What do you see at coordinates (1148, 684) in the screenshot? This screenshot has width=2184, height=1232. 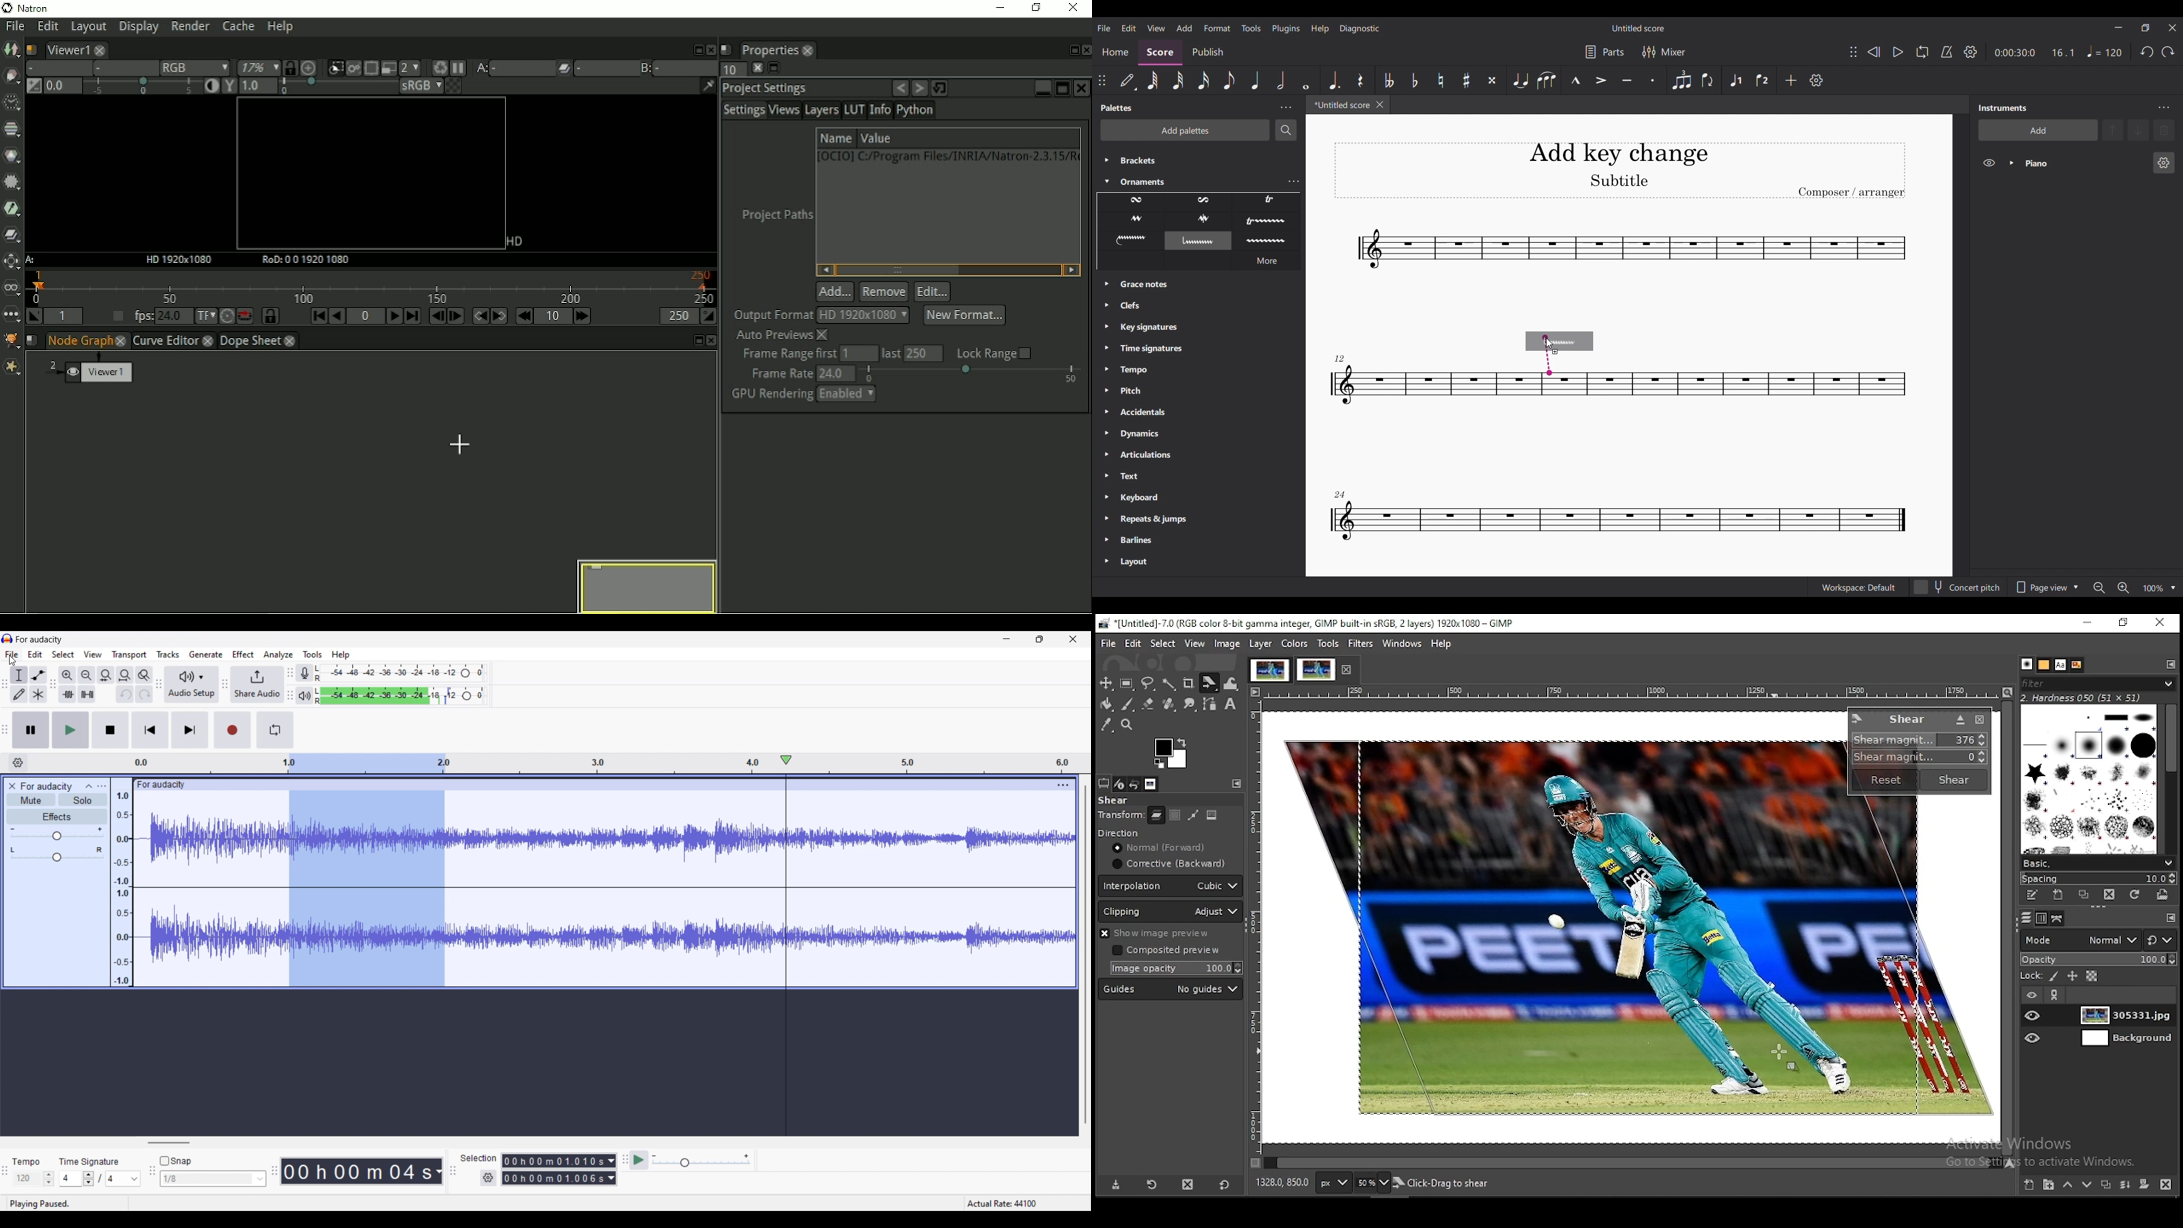 I see `free selection tool` at bounding box center [1148, 684].